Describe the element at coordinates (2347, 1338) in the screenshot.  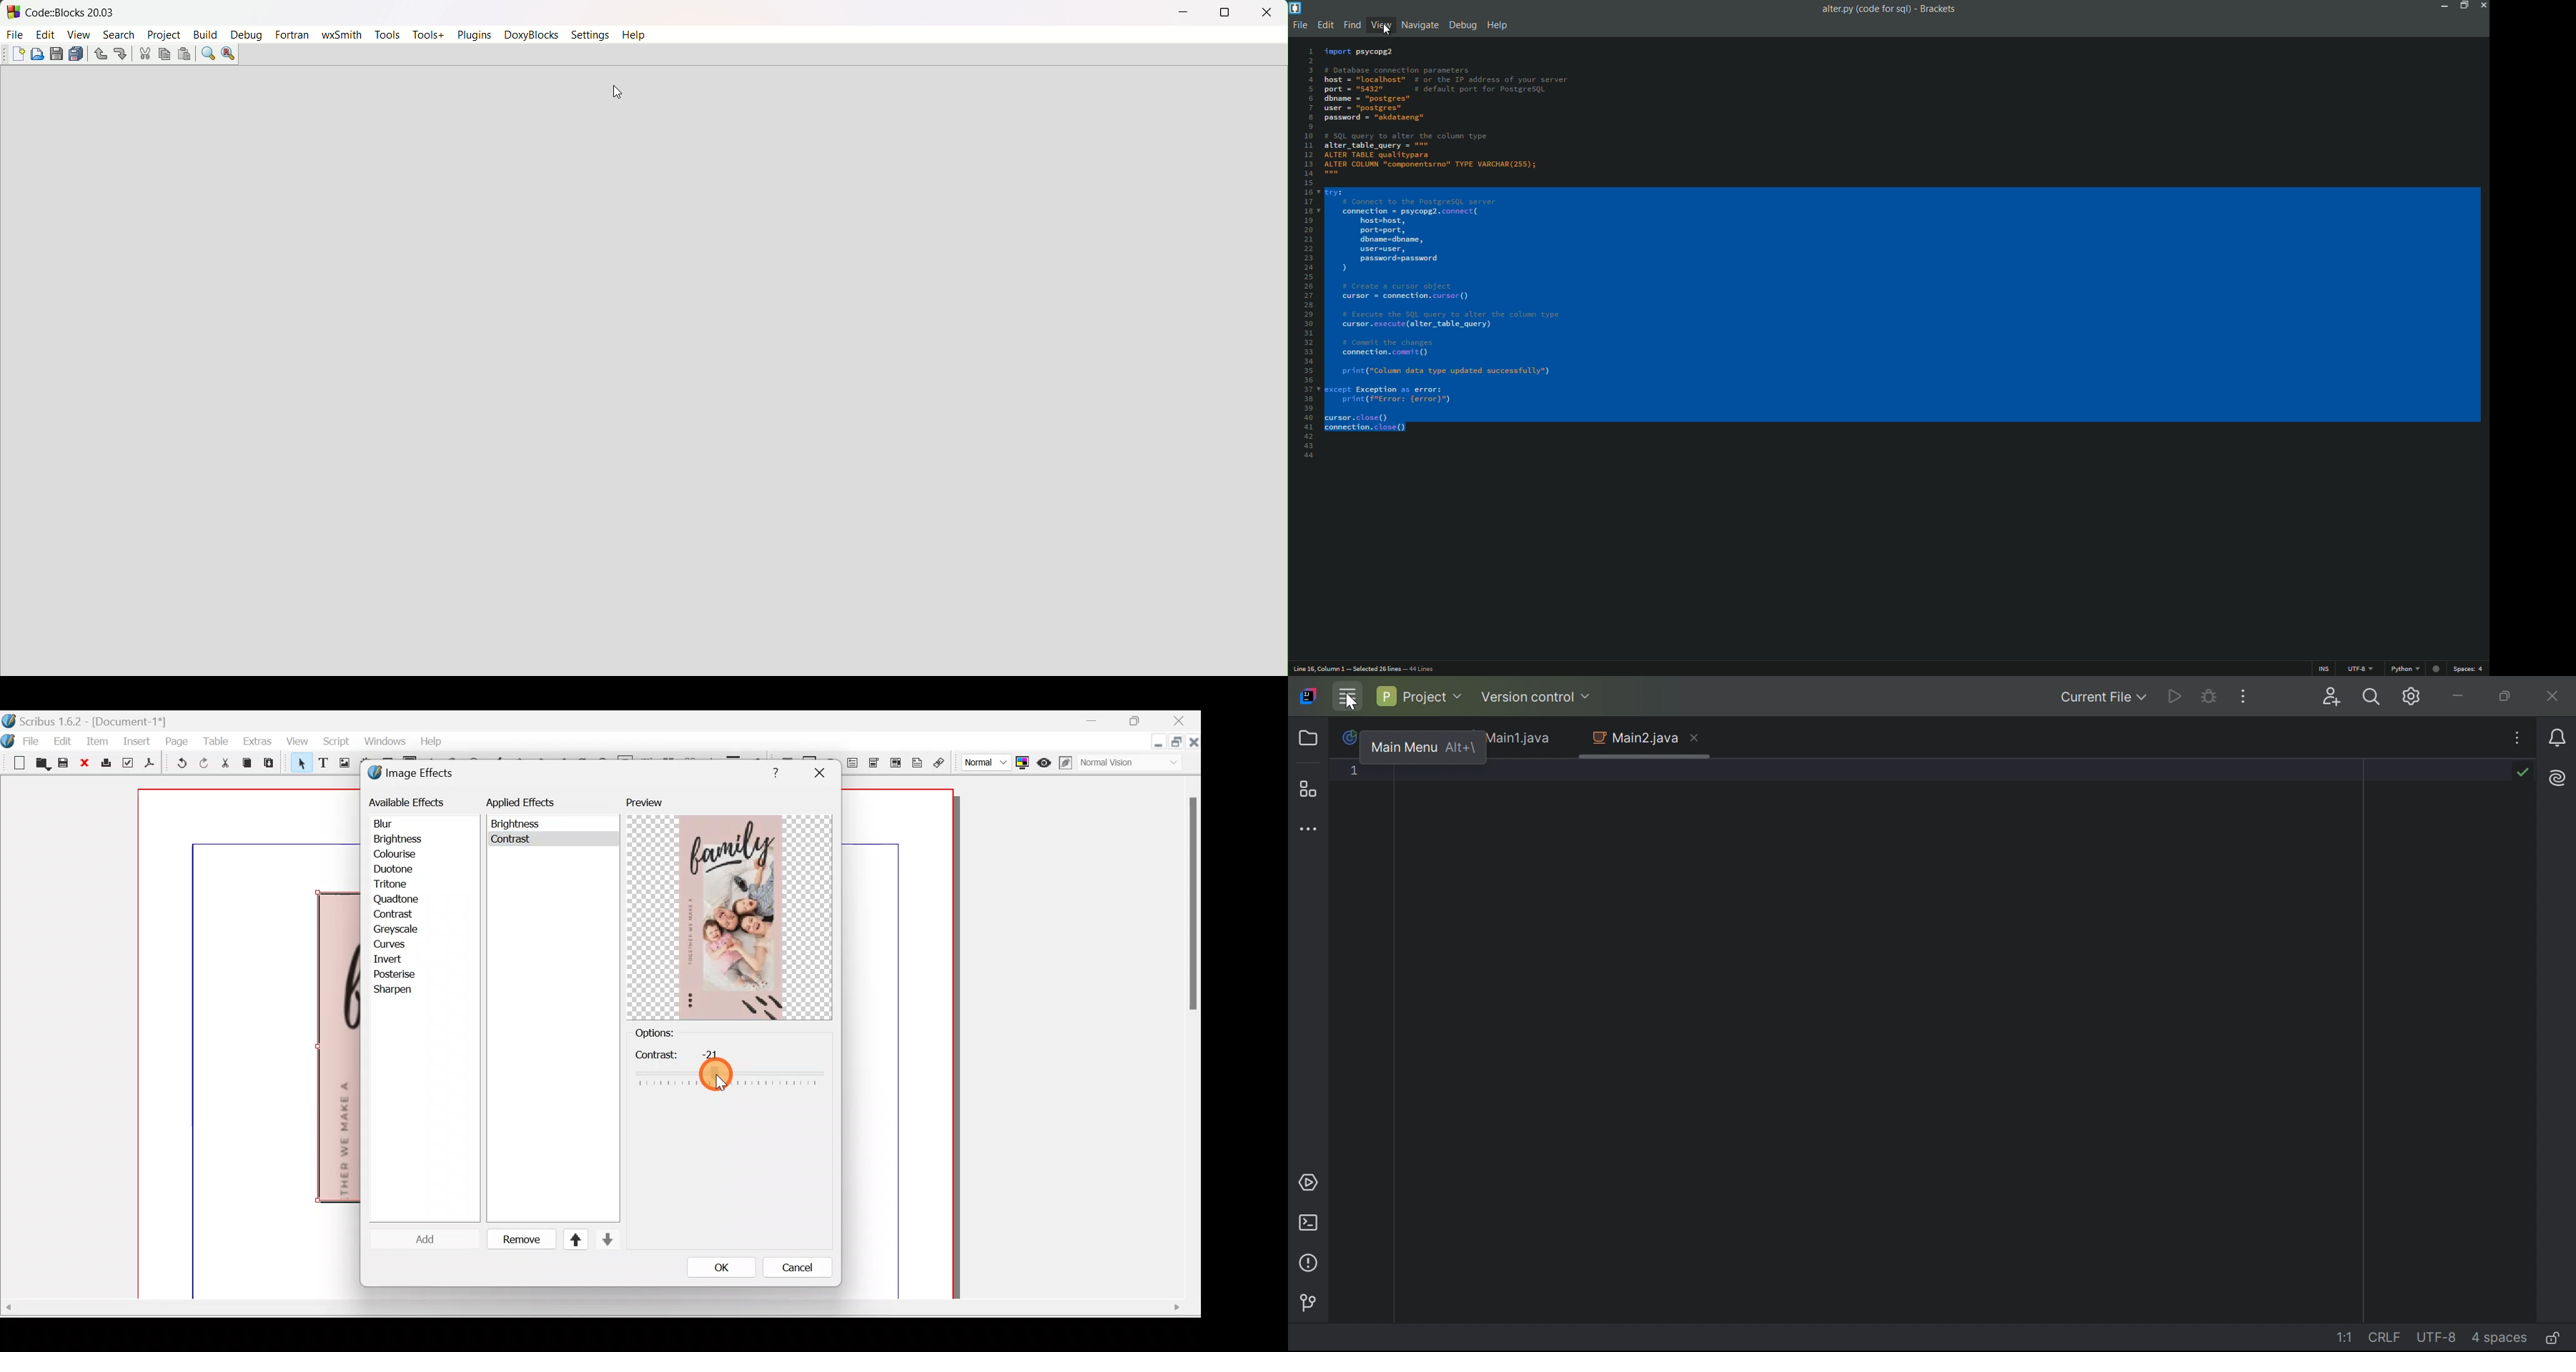
I see `1:1` at that location.